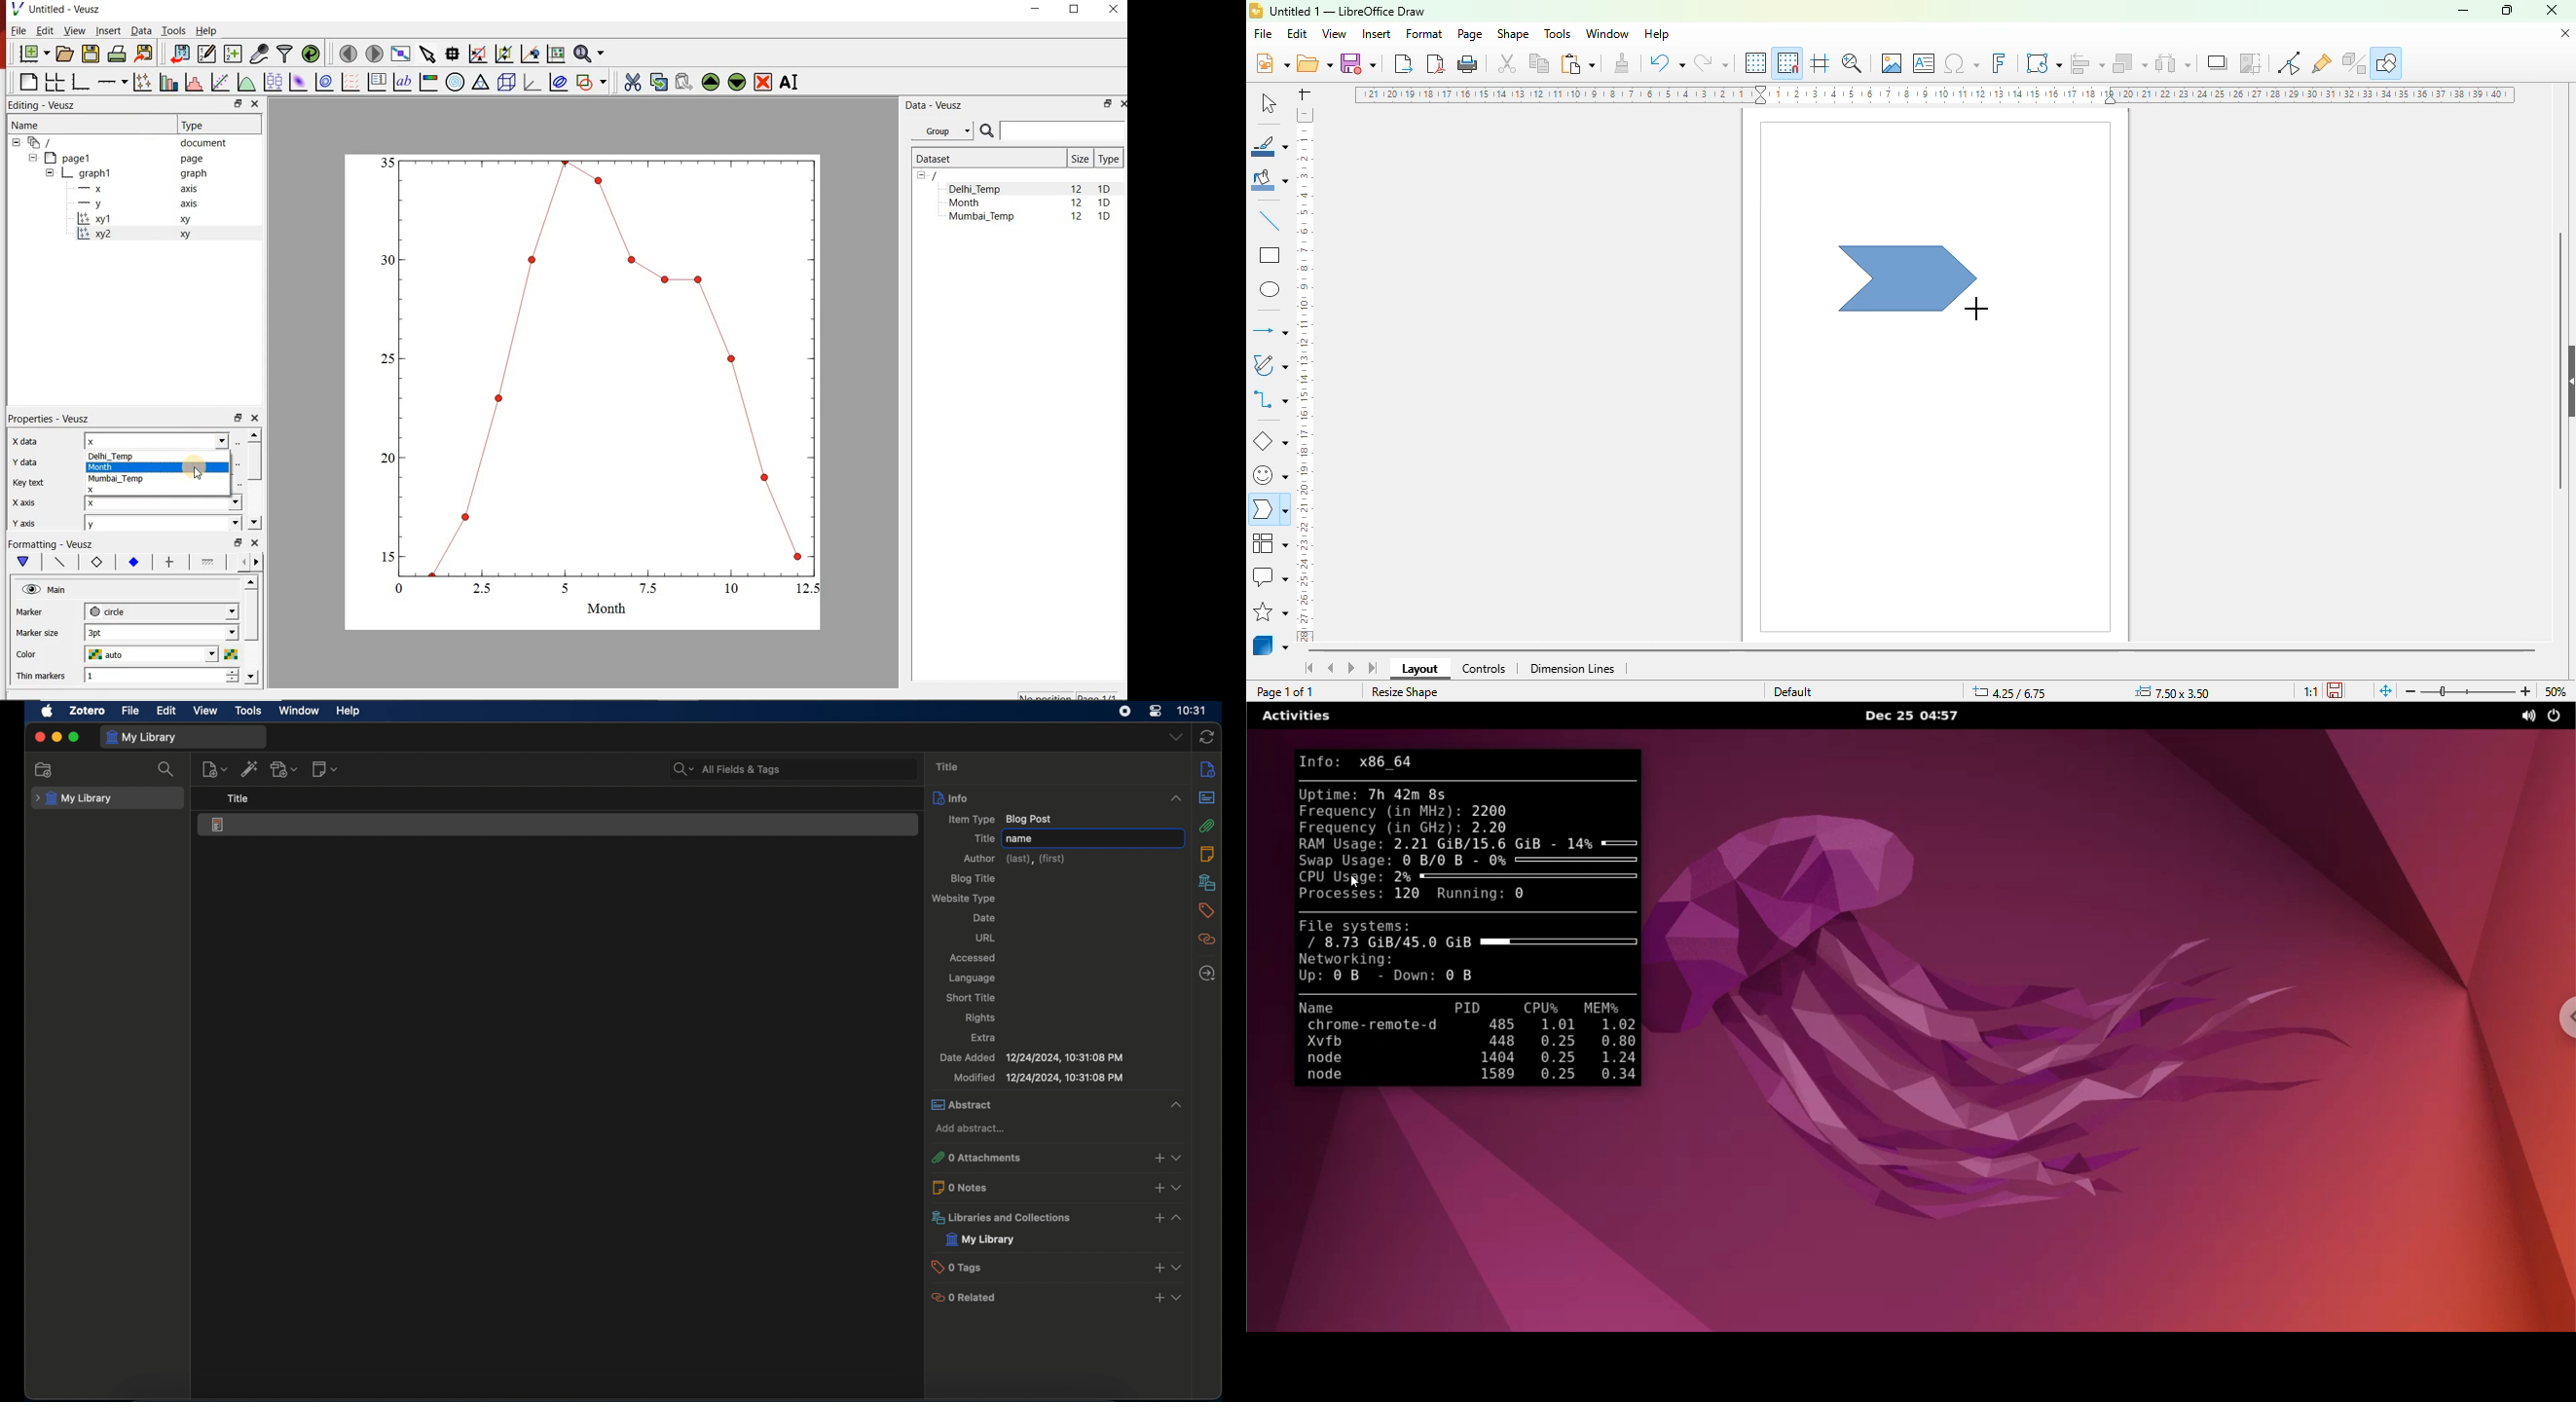 This screenshot has width=2576, height=1428. What do you see at coordinates (1788, 62) in the screenshot?
I see `snap to grid` at bounding box center [1788, 62].